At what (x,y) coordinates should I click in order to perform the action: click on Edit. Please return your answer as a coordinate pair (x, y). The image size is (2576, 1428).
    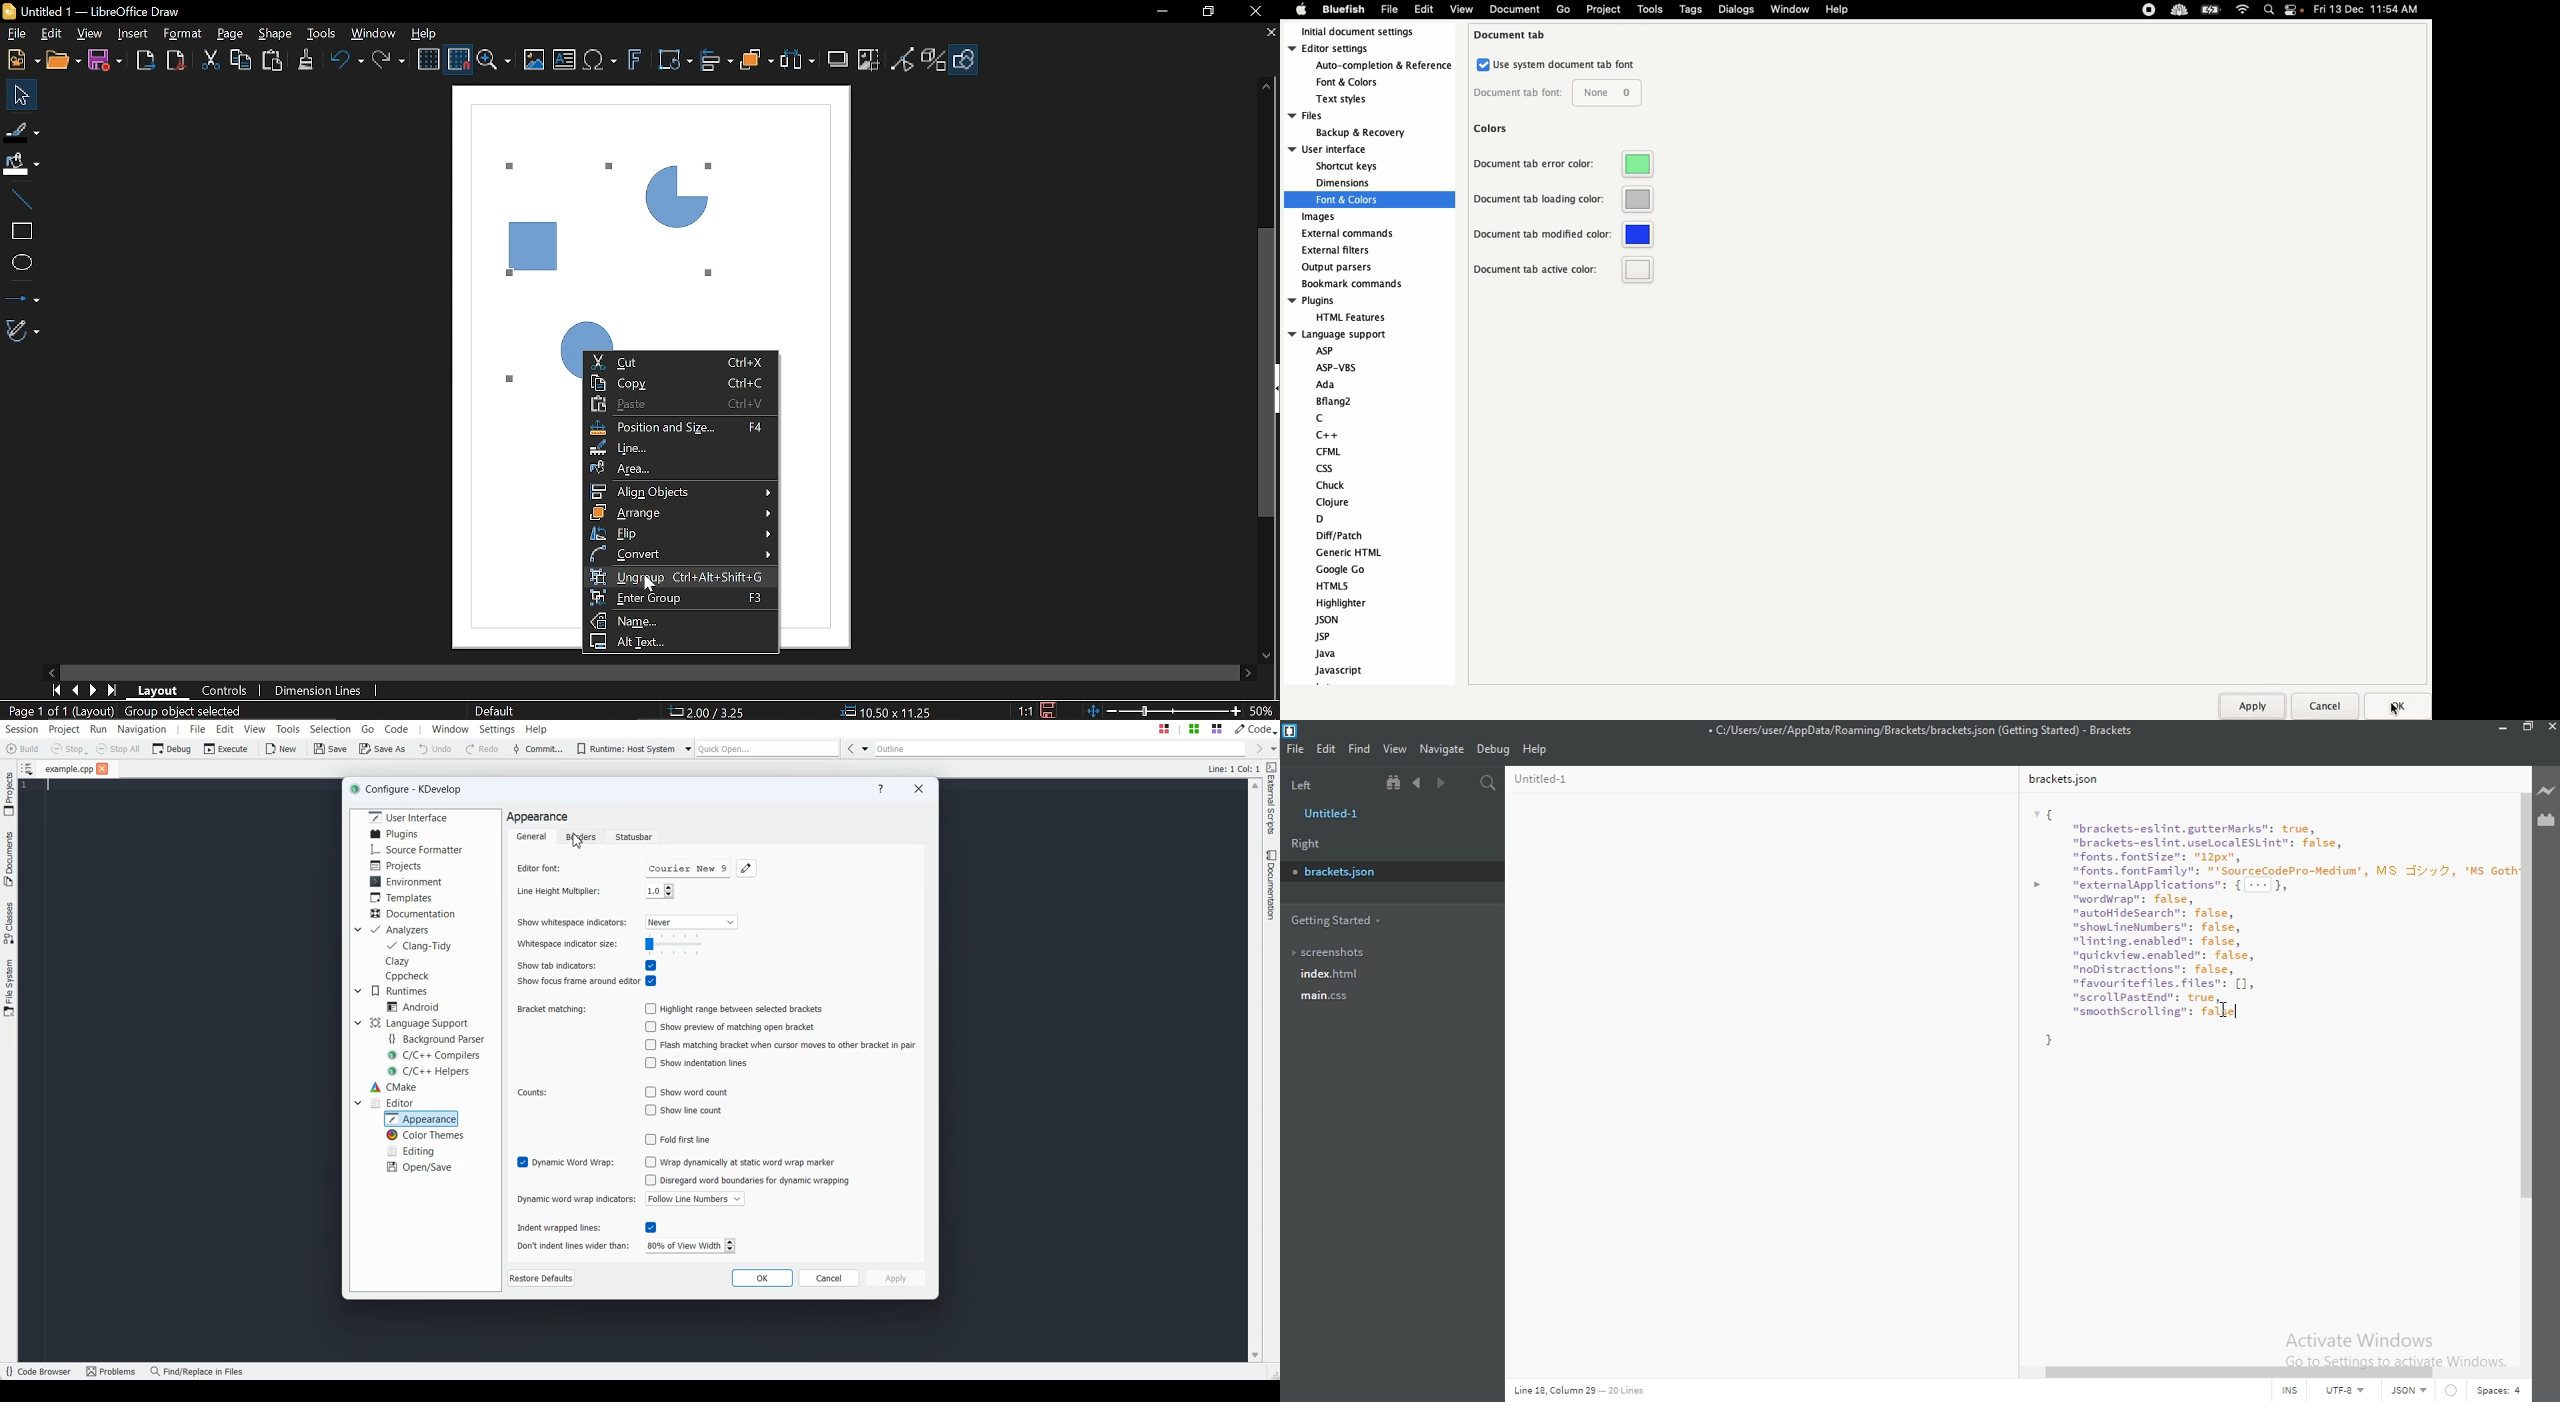
    Looking at the image, I should click on (1329, 748).